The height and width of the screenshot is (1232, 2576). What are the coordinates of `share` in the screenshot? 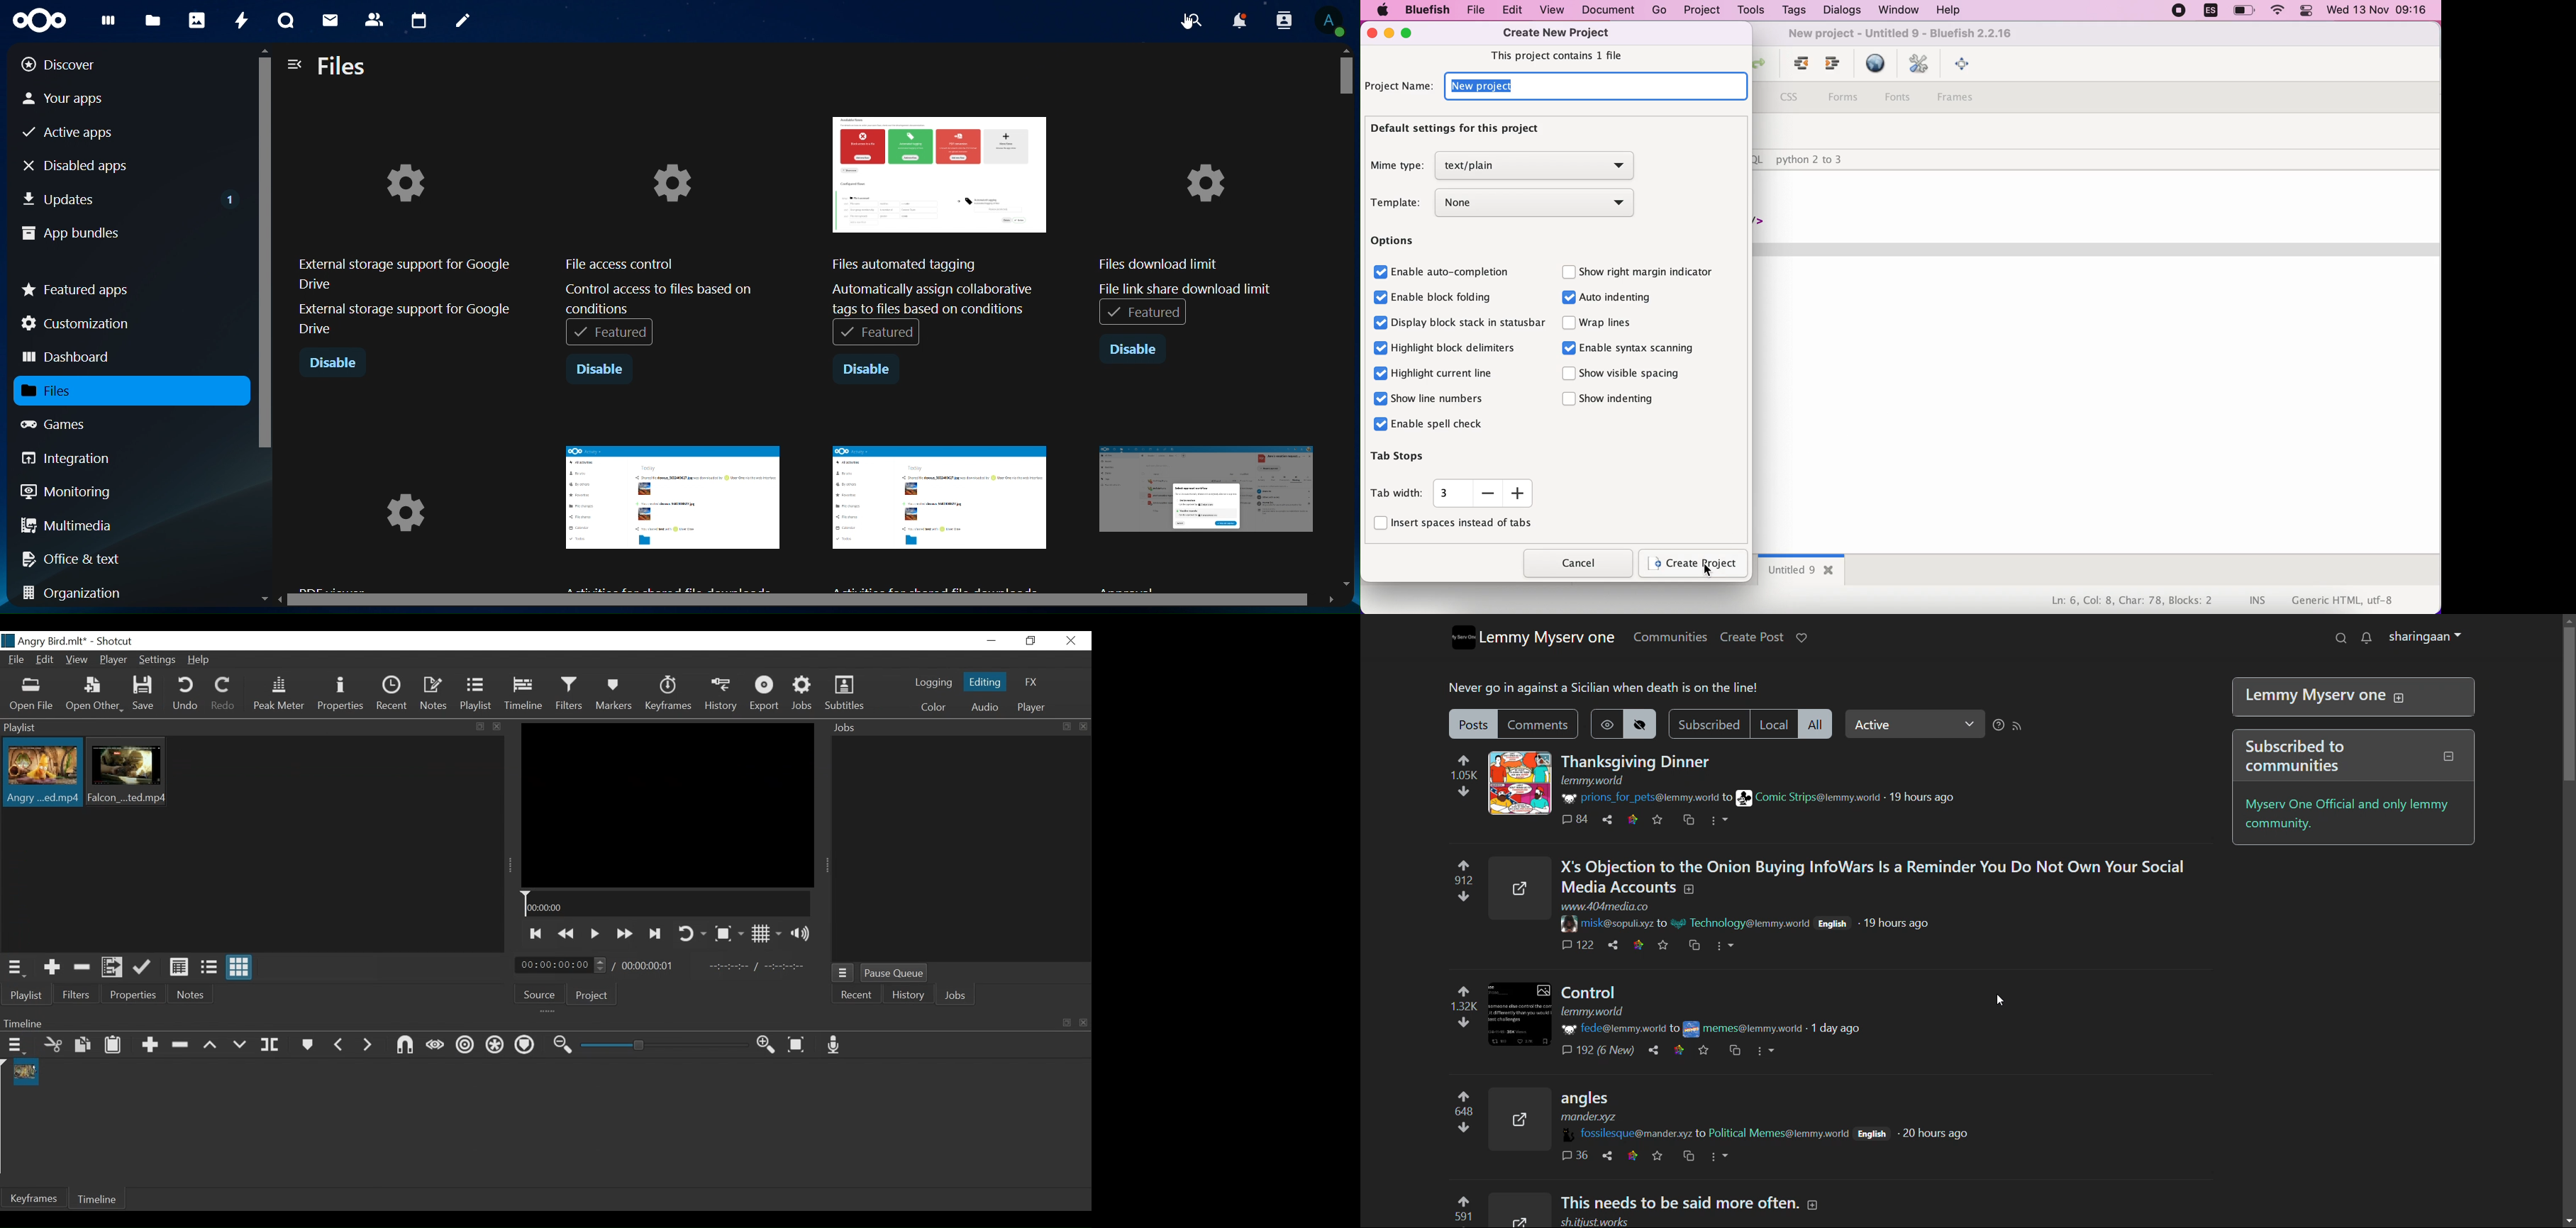 It's located at (1607, 819).